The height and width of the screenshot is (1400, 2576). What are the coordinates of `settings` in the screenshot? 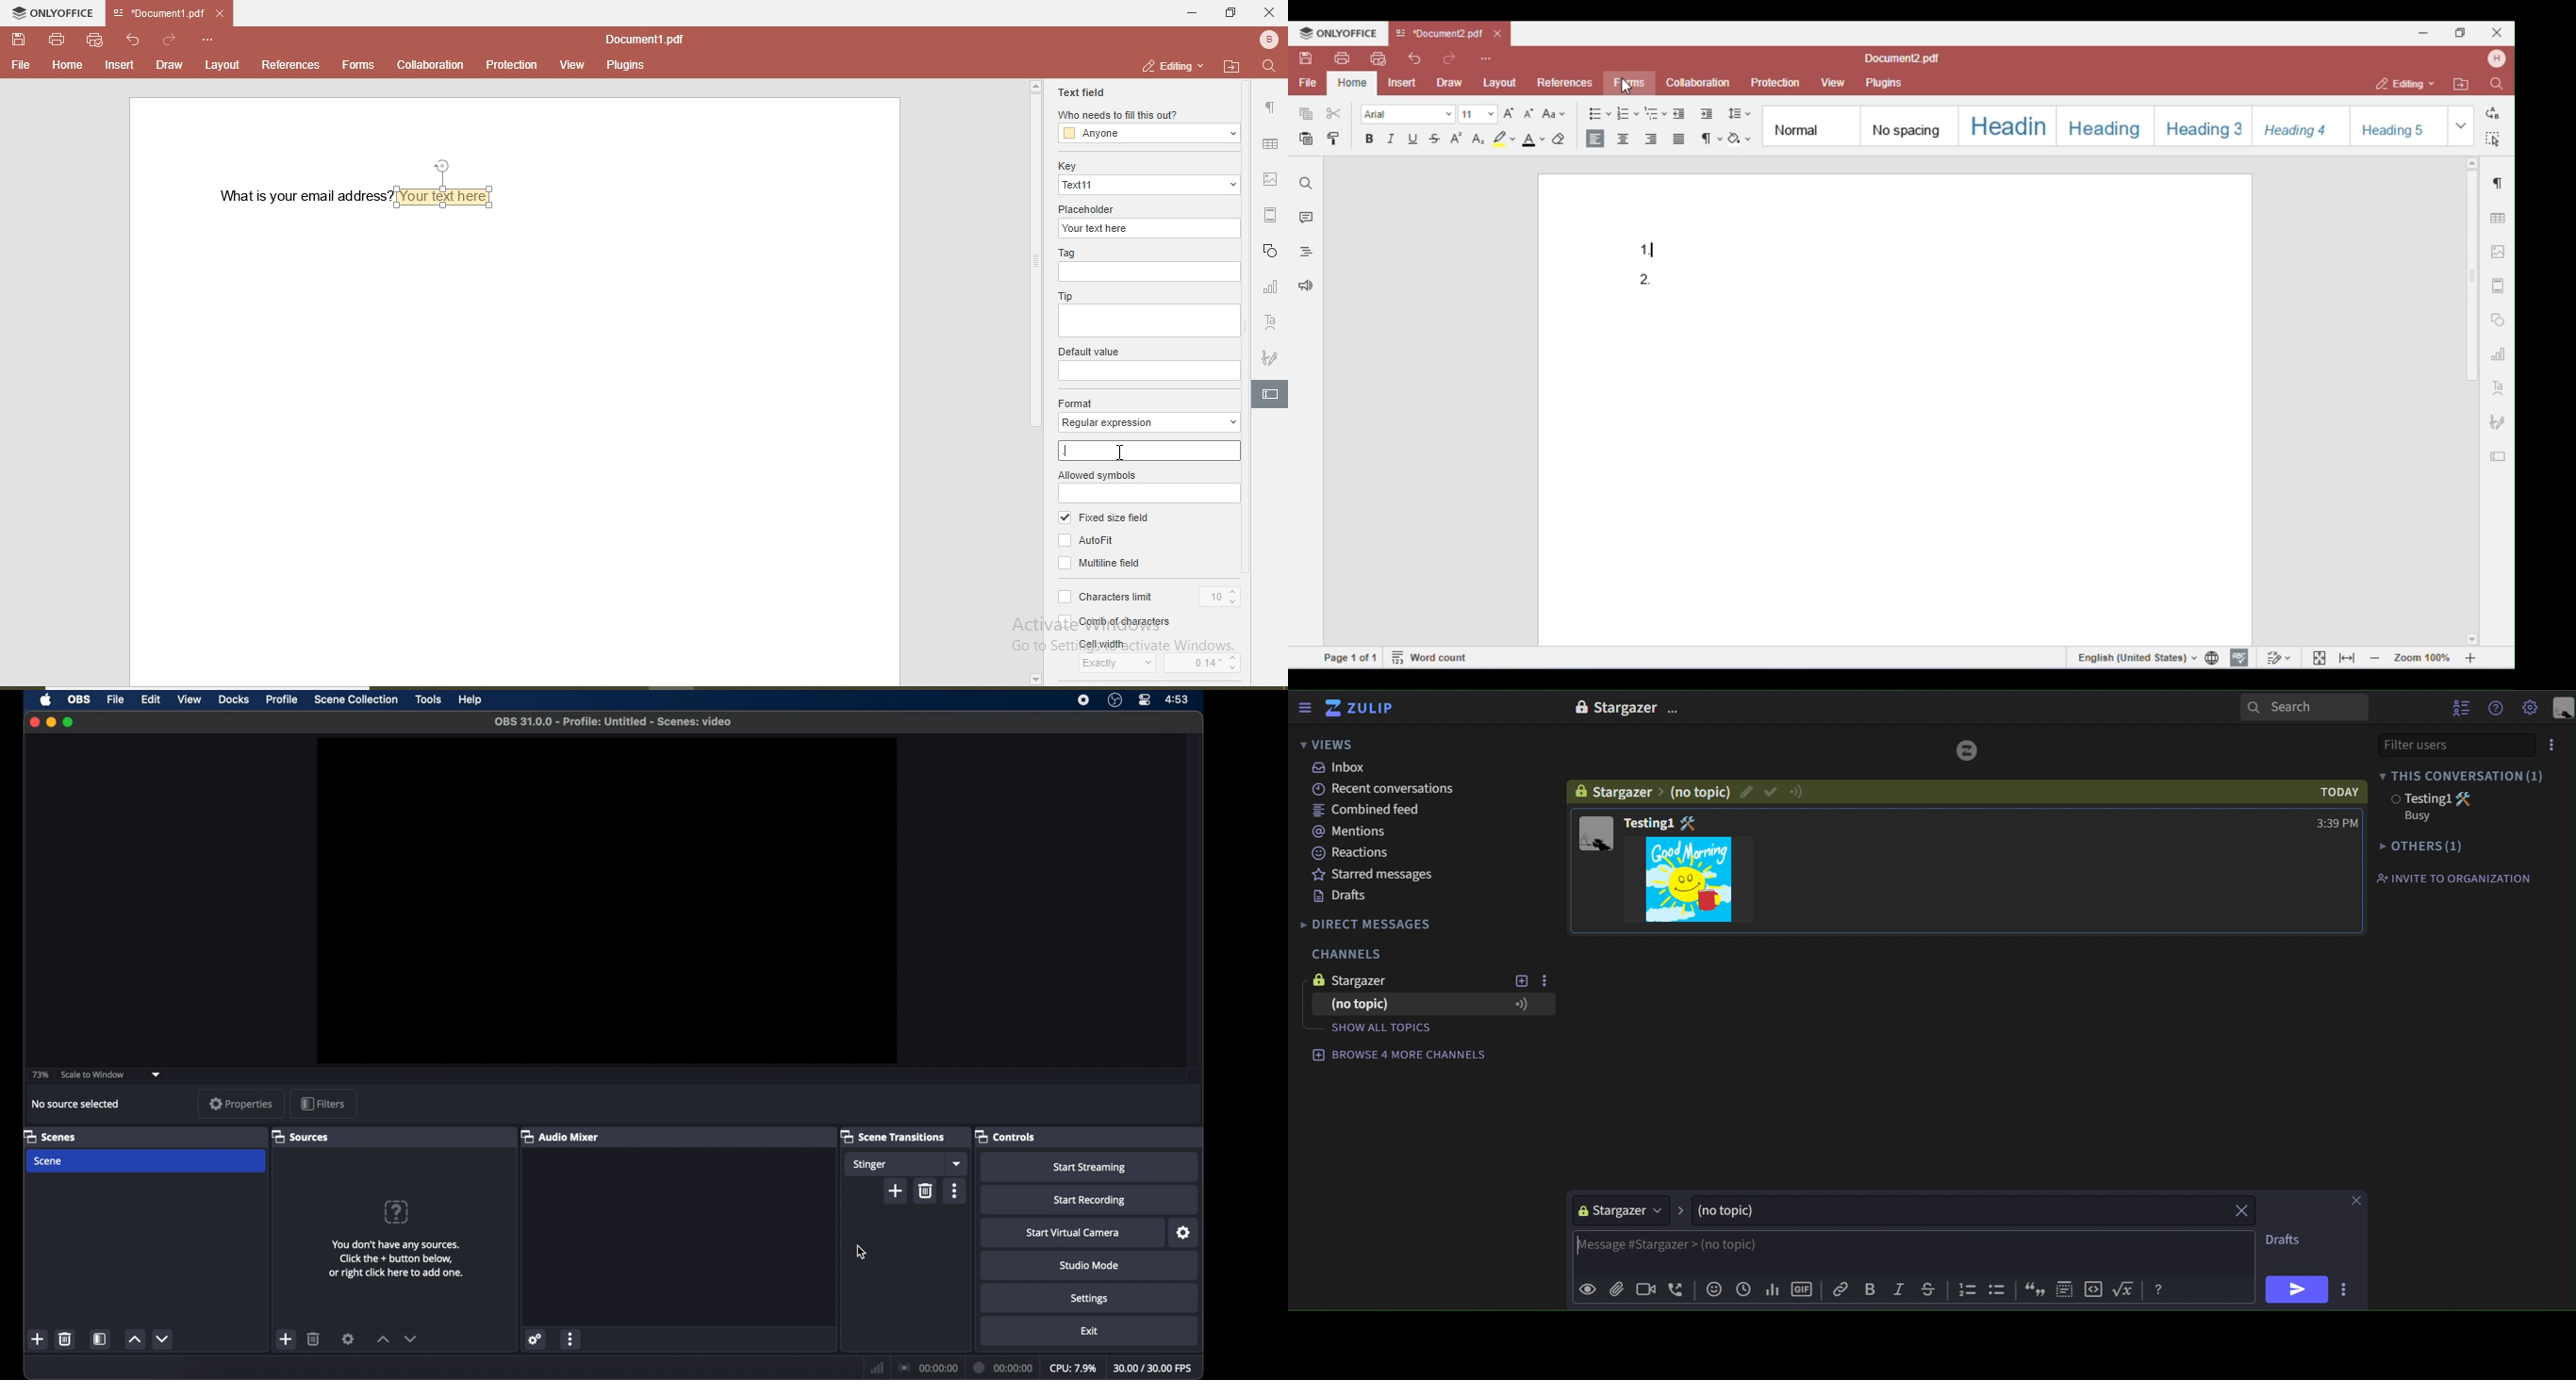 It's located at (536, 1339).